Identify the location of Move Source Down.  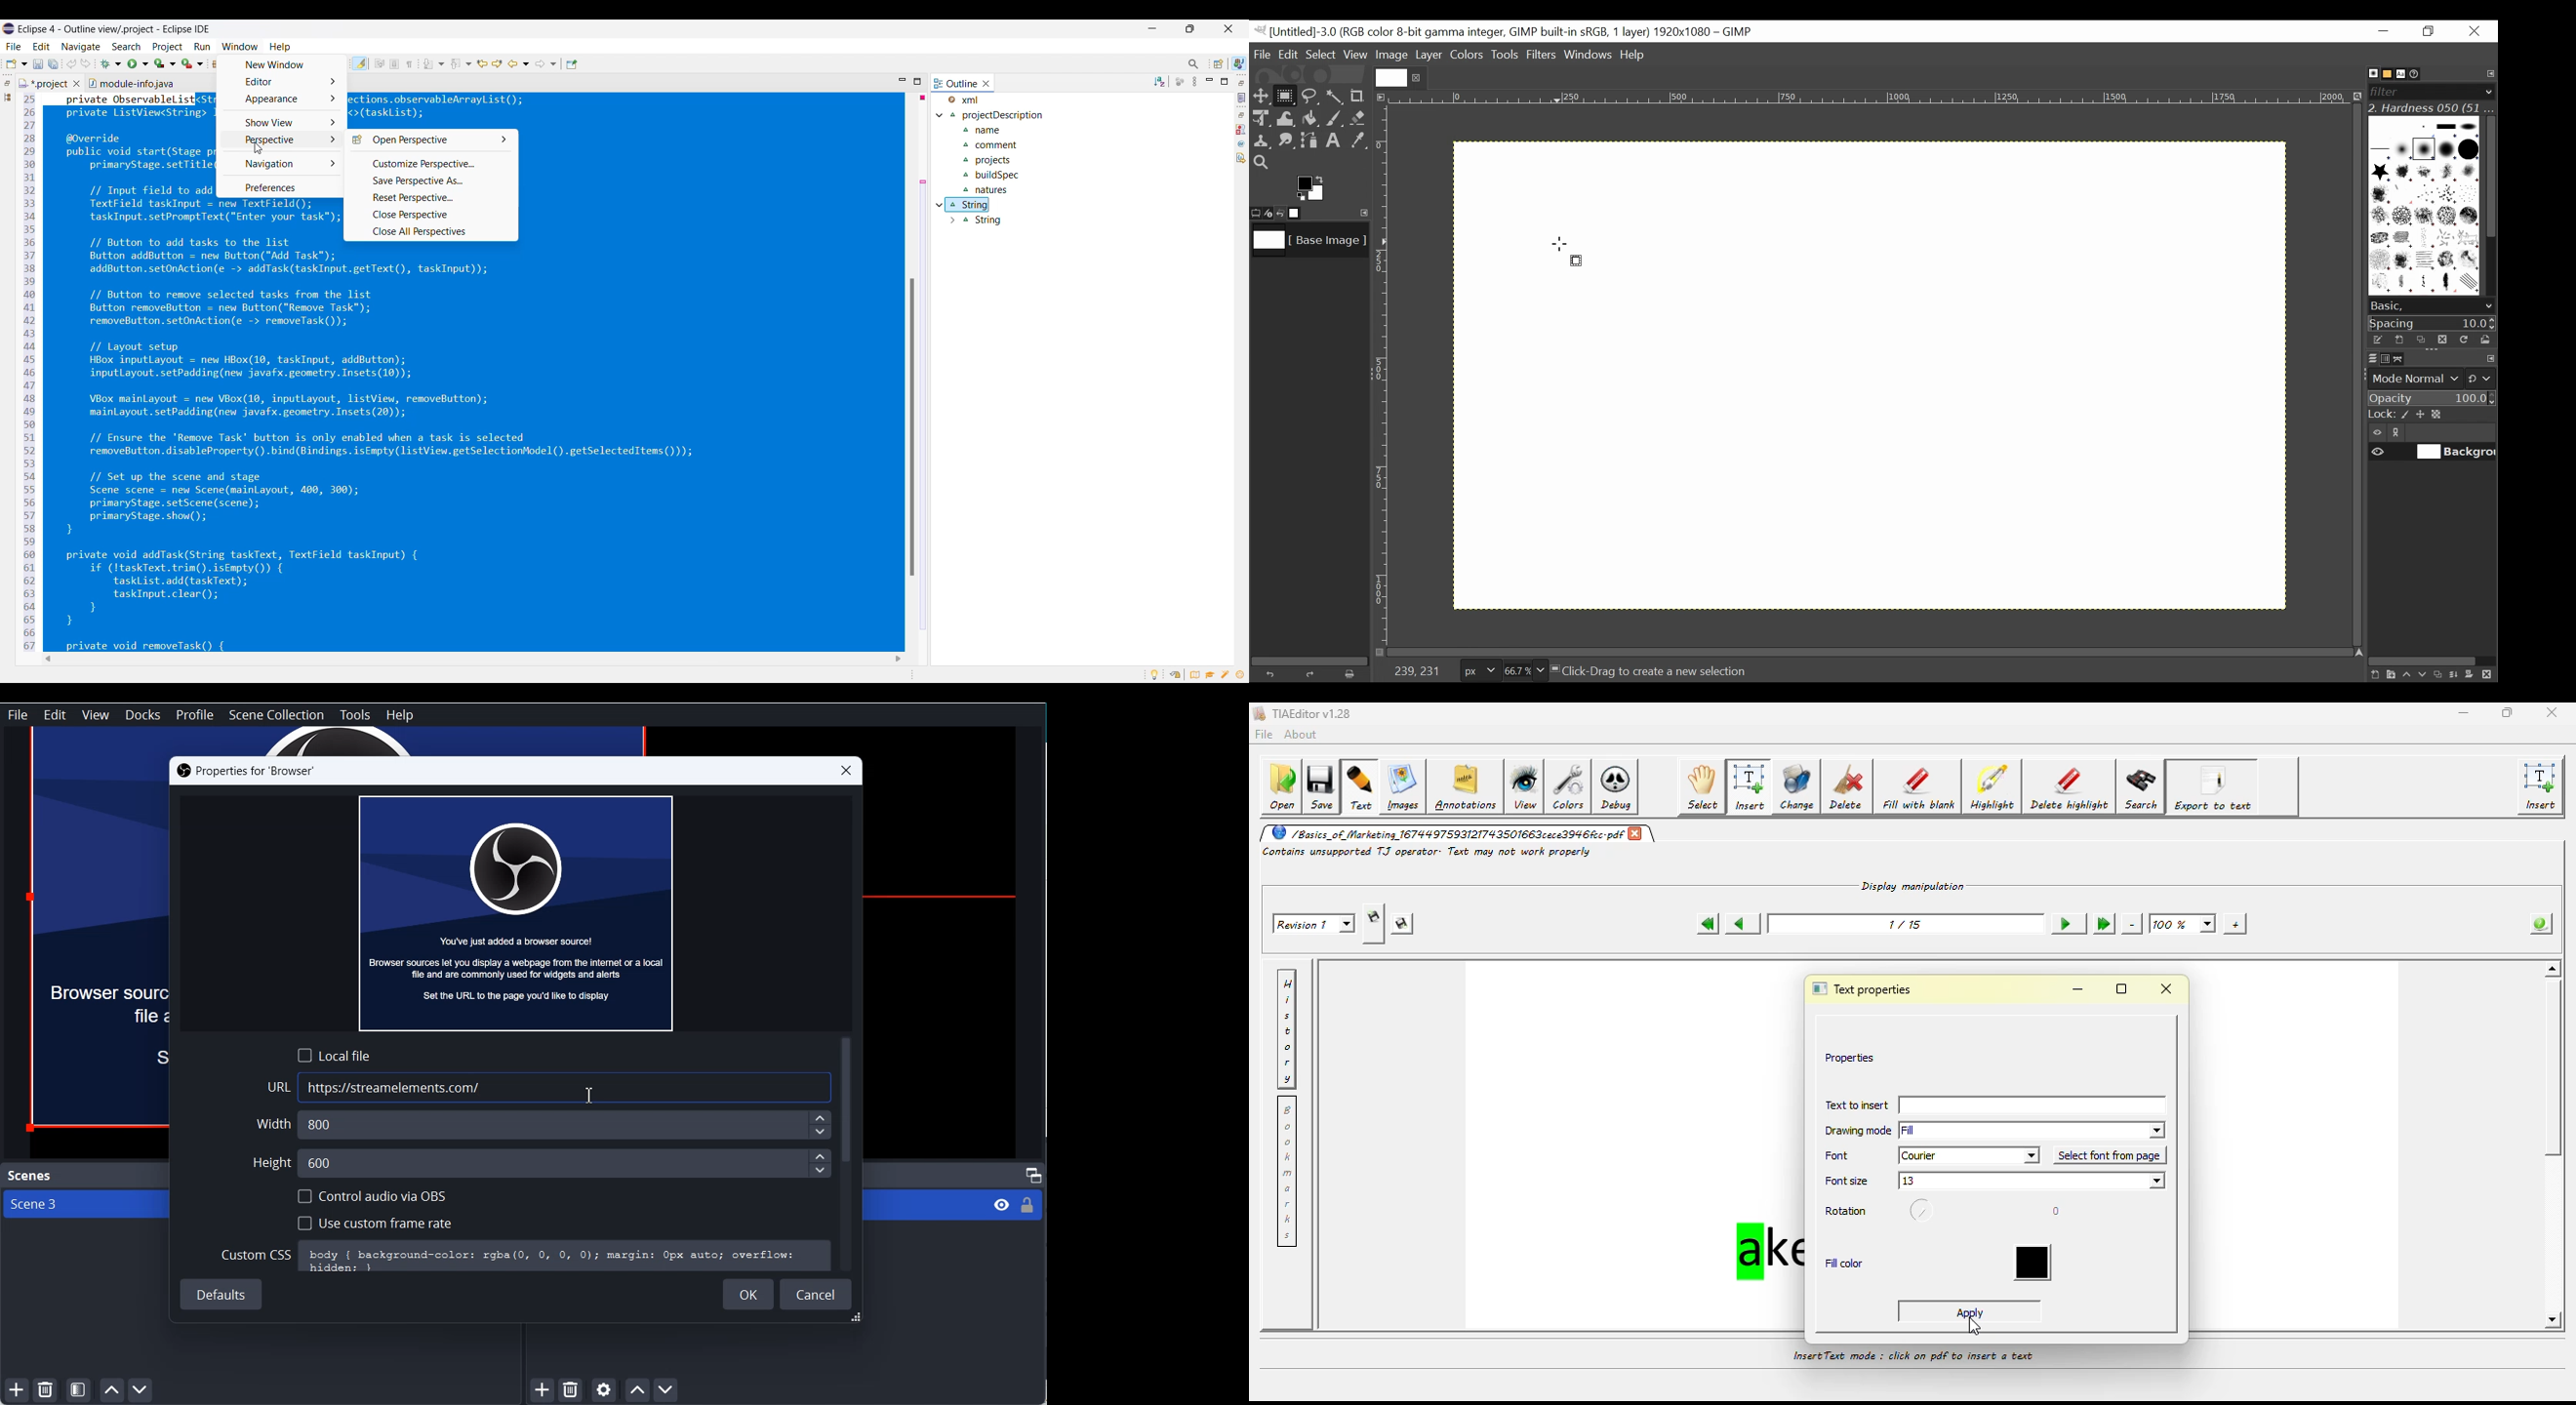
(666, 1389).